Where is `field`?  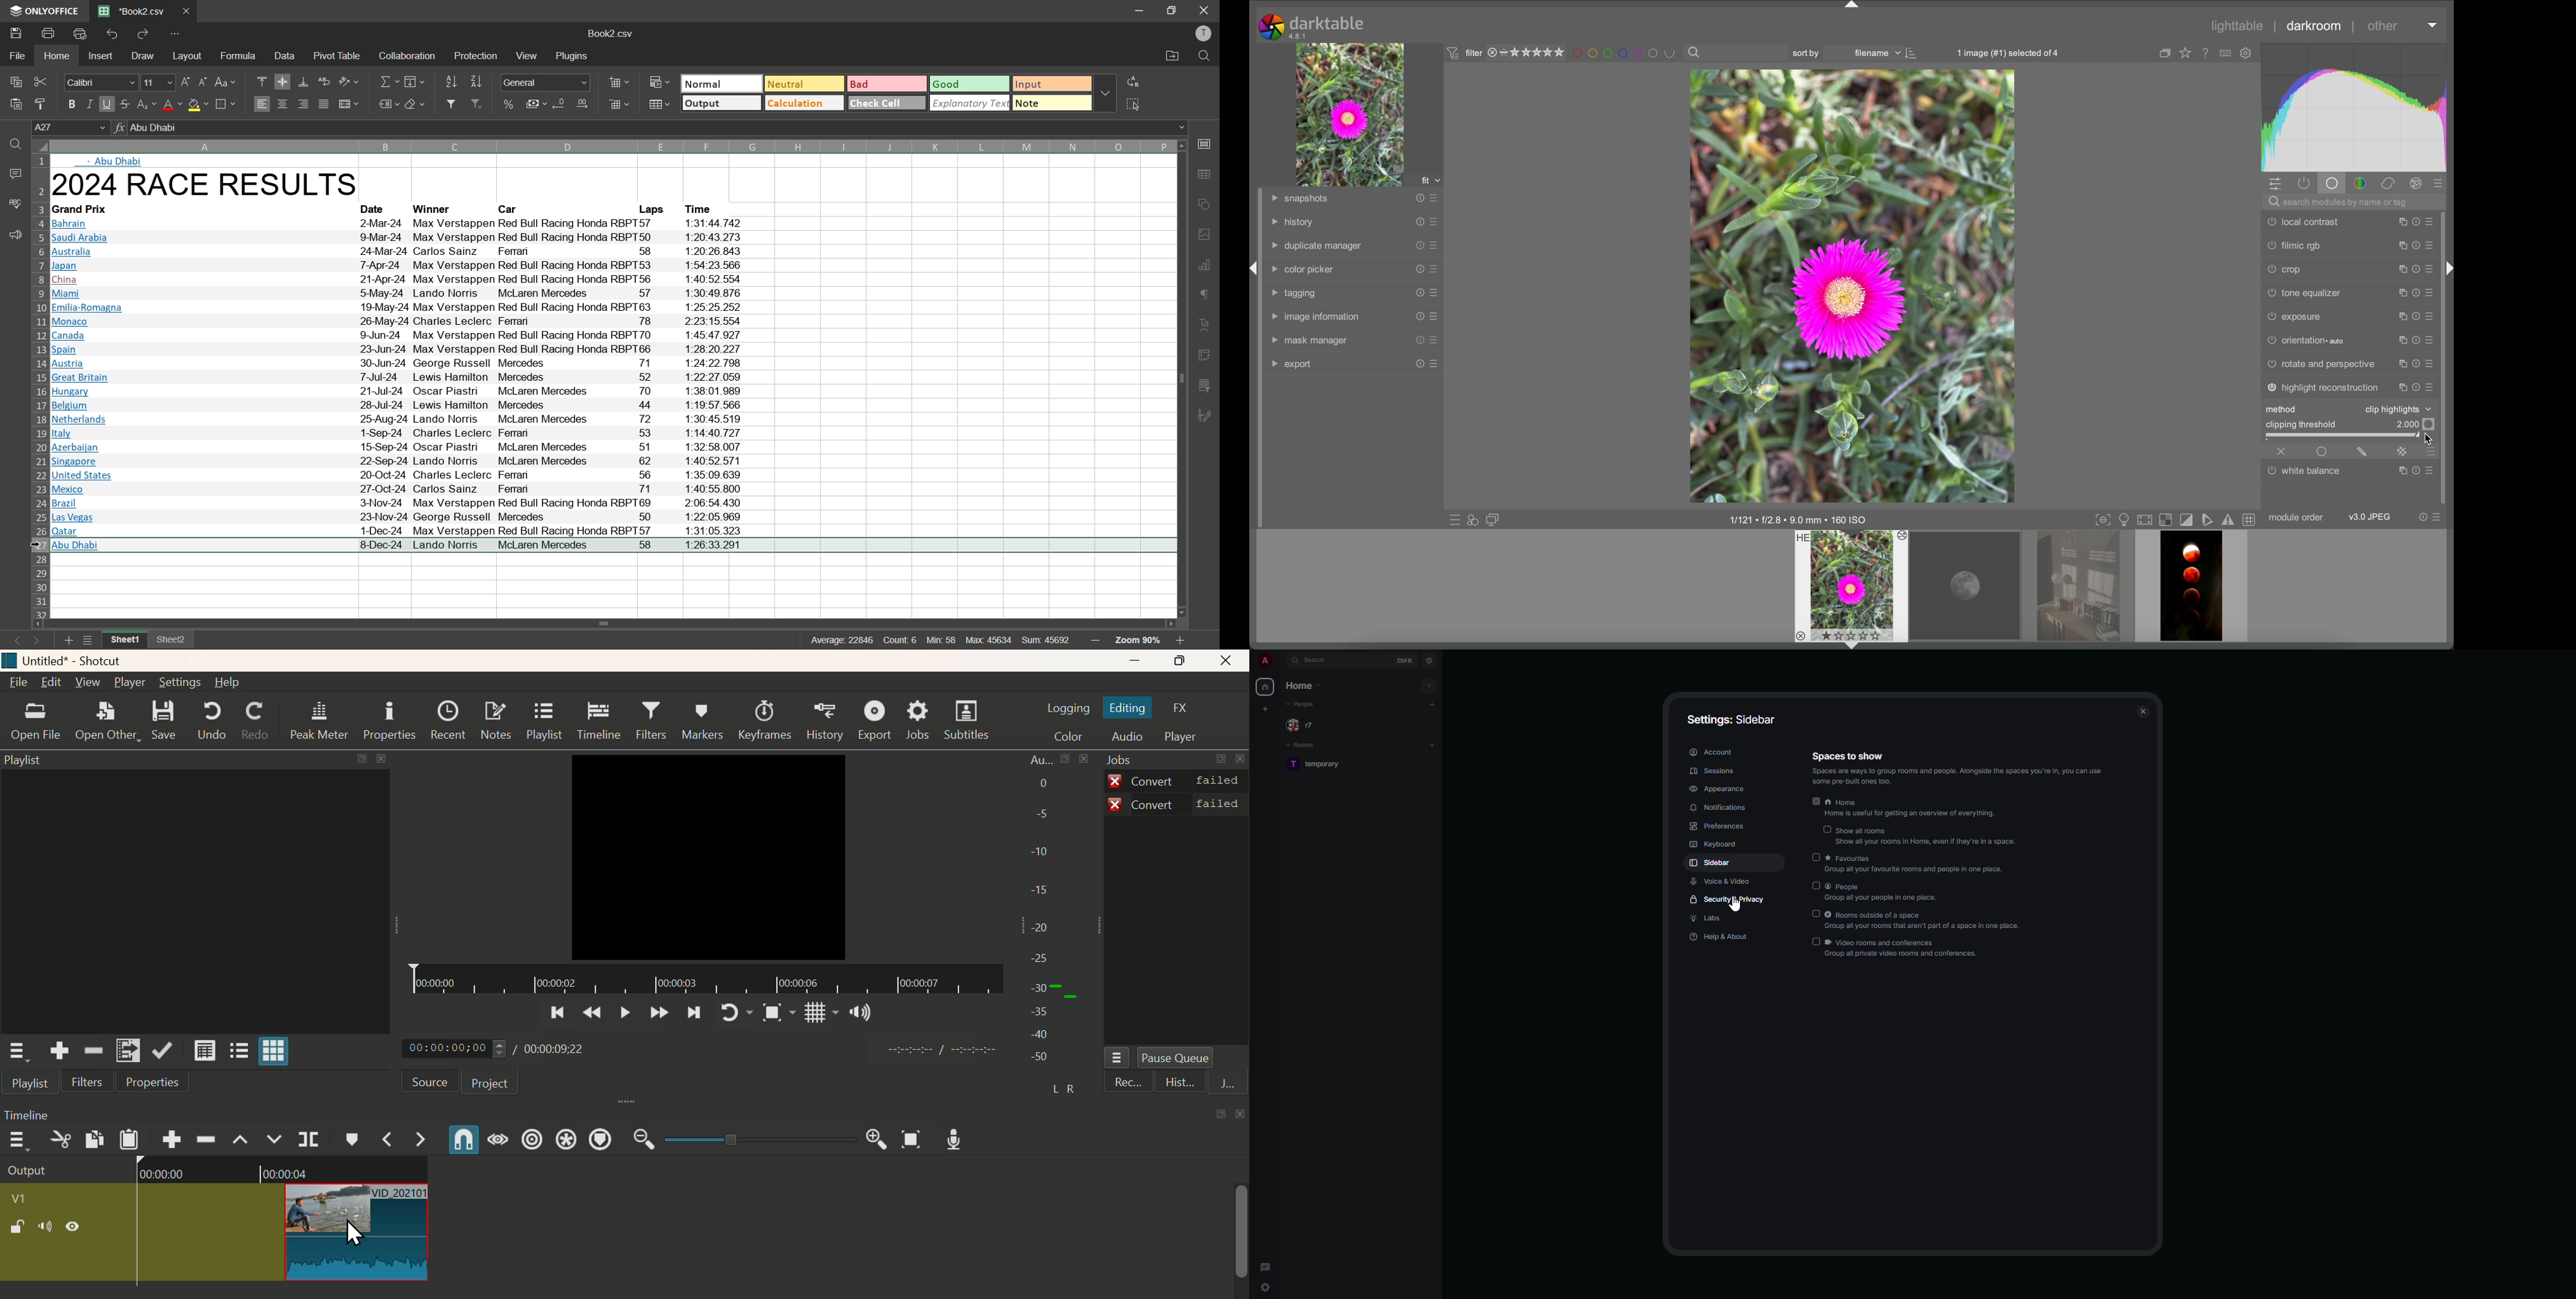
field is located at coordinates (414, 83).